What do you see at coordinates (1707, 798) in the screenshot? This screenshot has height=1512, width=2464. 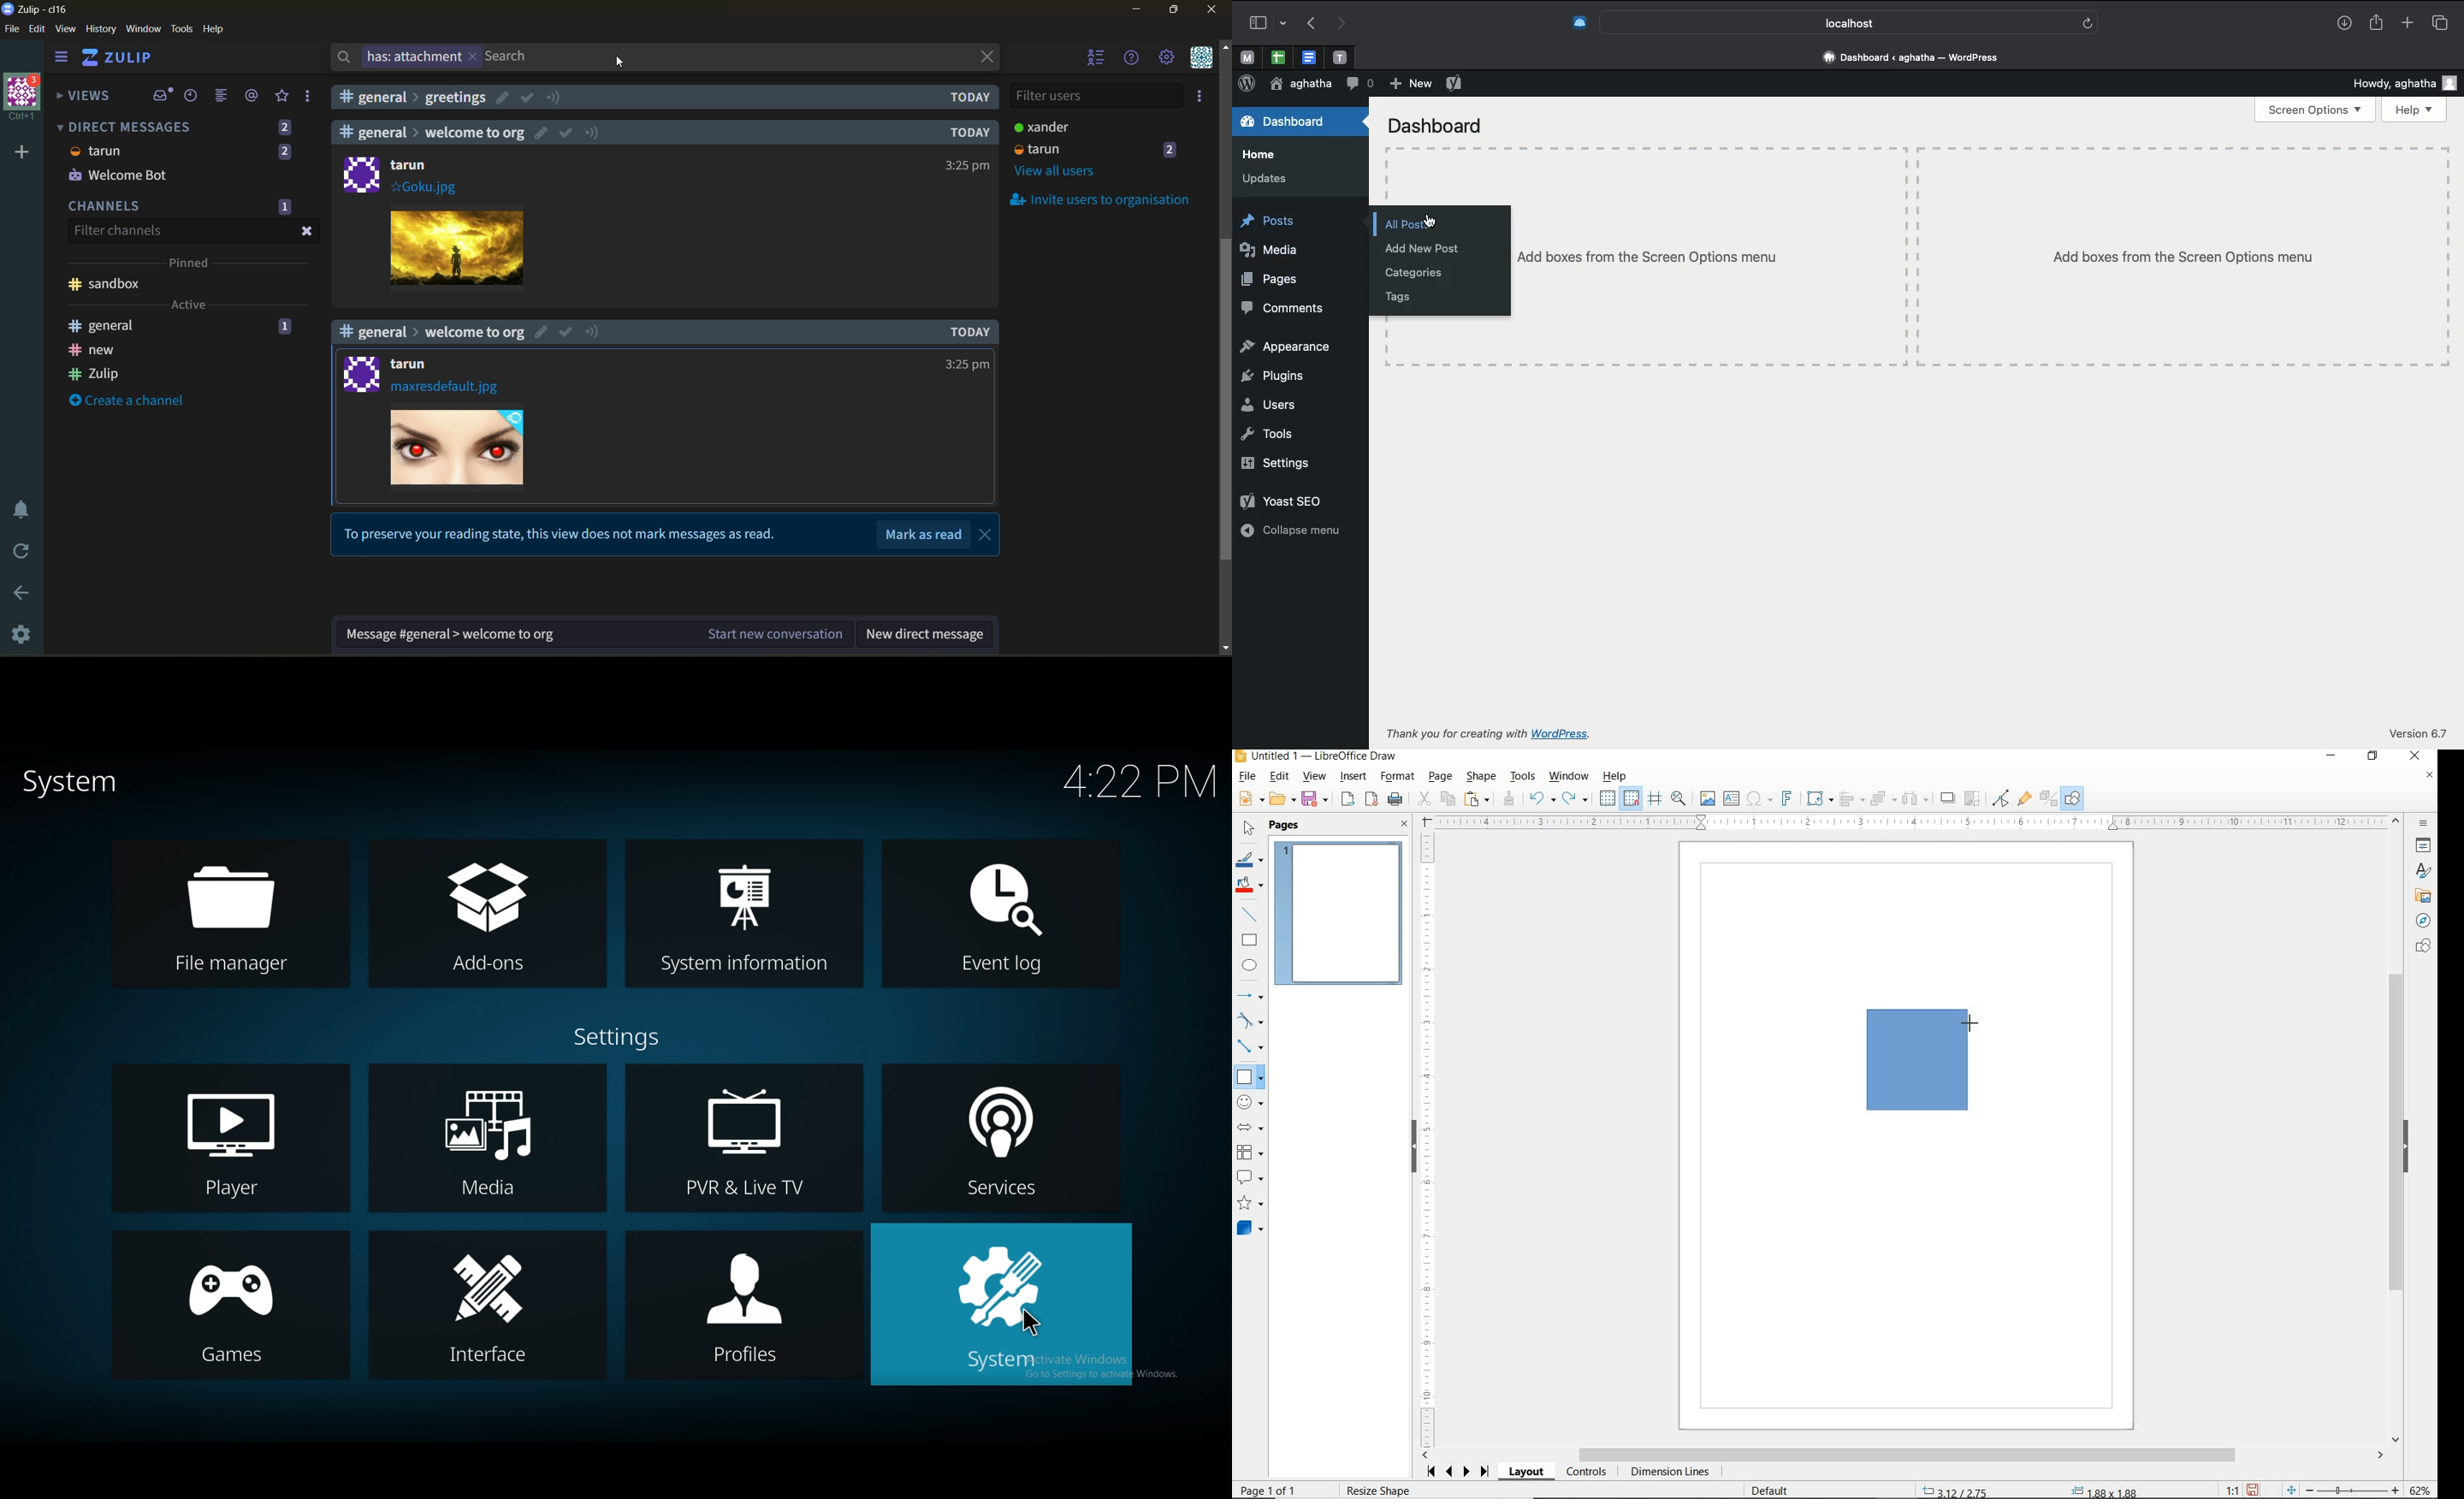 I see `IMAGE` at bounding box center [1707, 798].